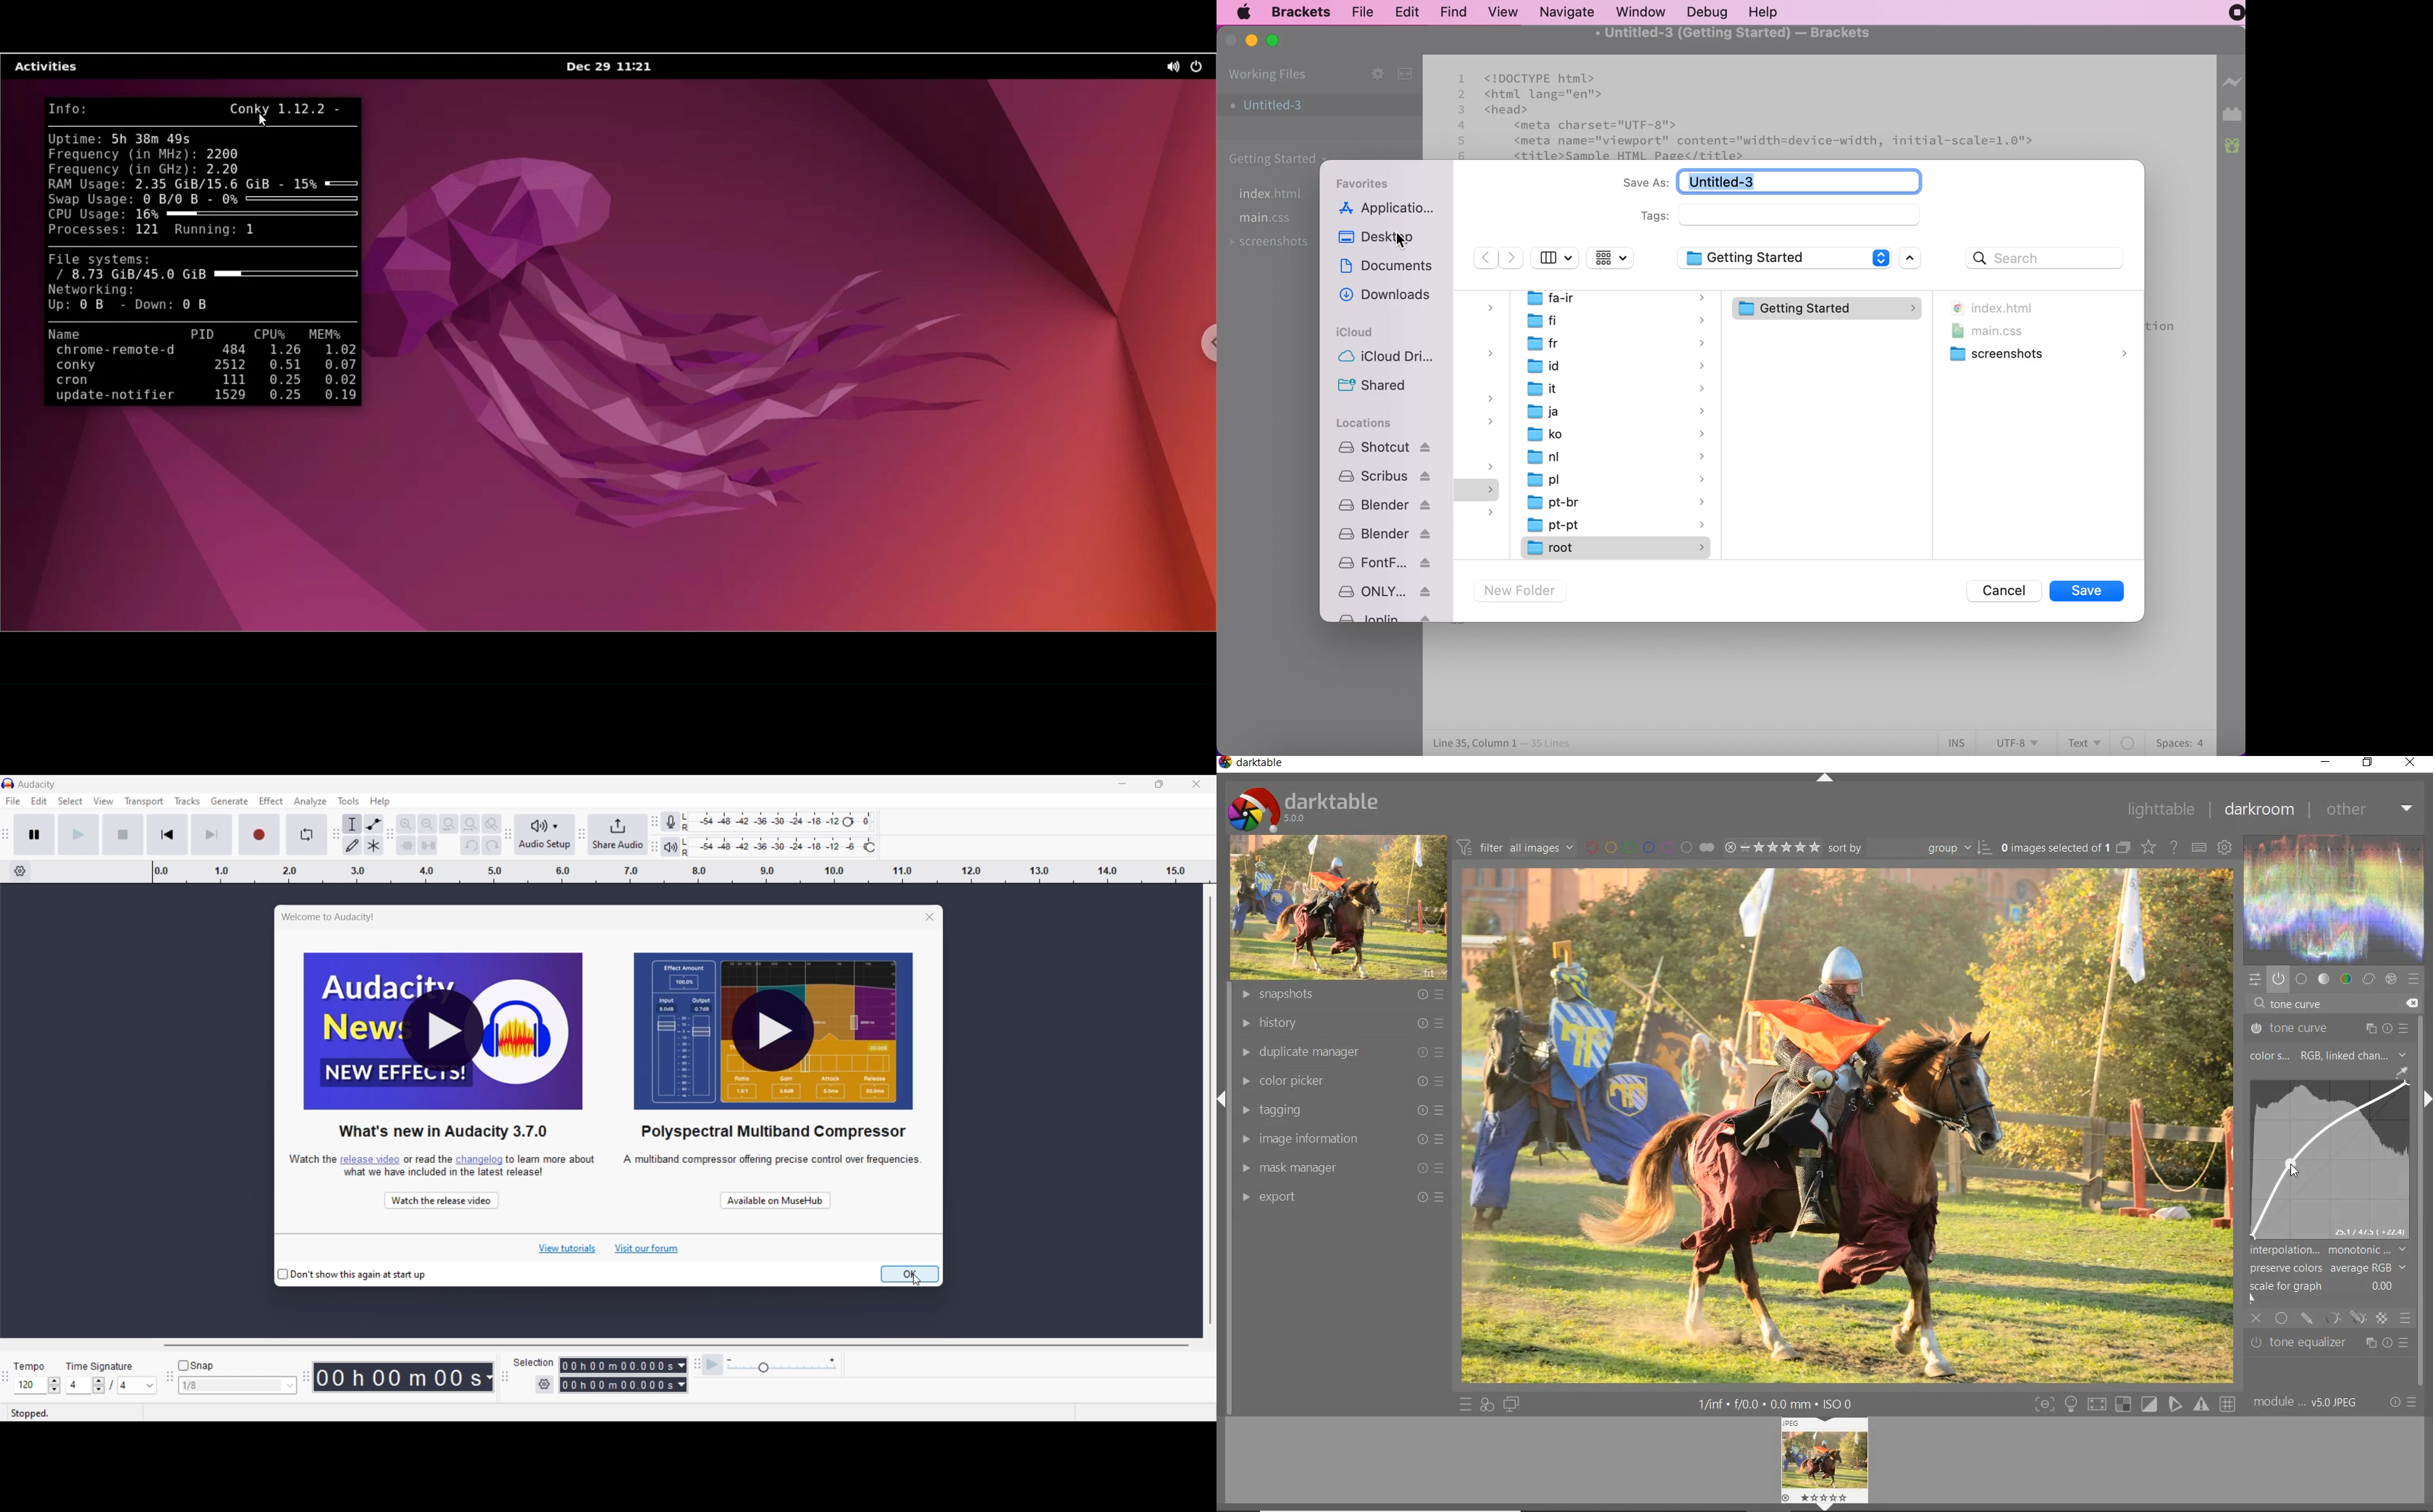  Describe the element at coordinates (775, 1198) in the screenshot. I see `Available on MuseHub` at that location.